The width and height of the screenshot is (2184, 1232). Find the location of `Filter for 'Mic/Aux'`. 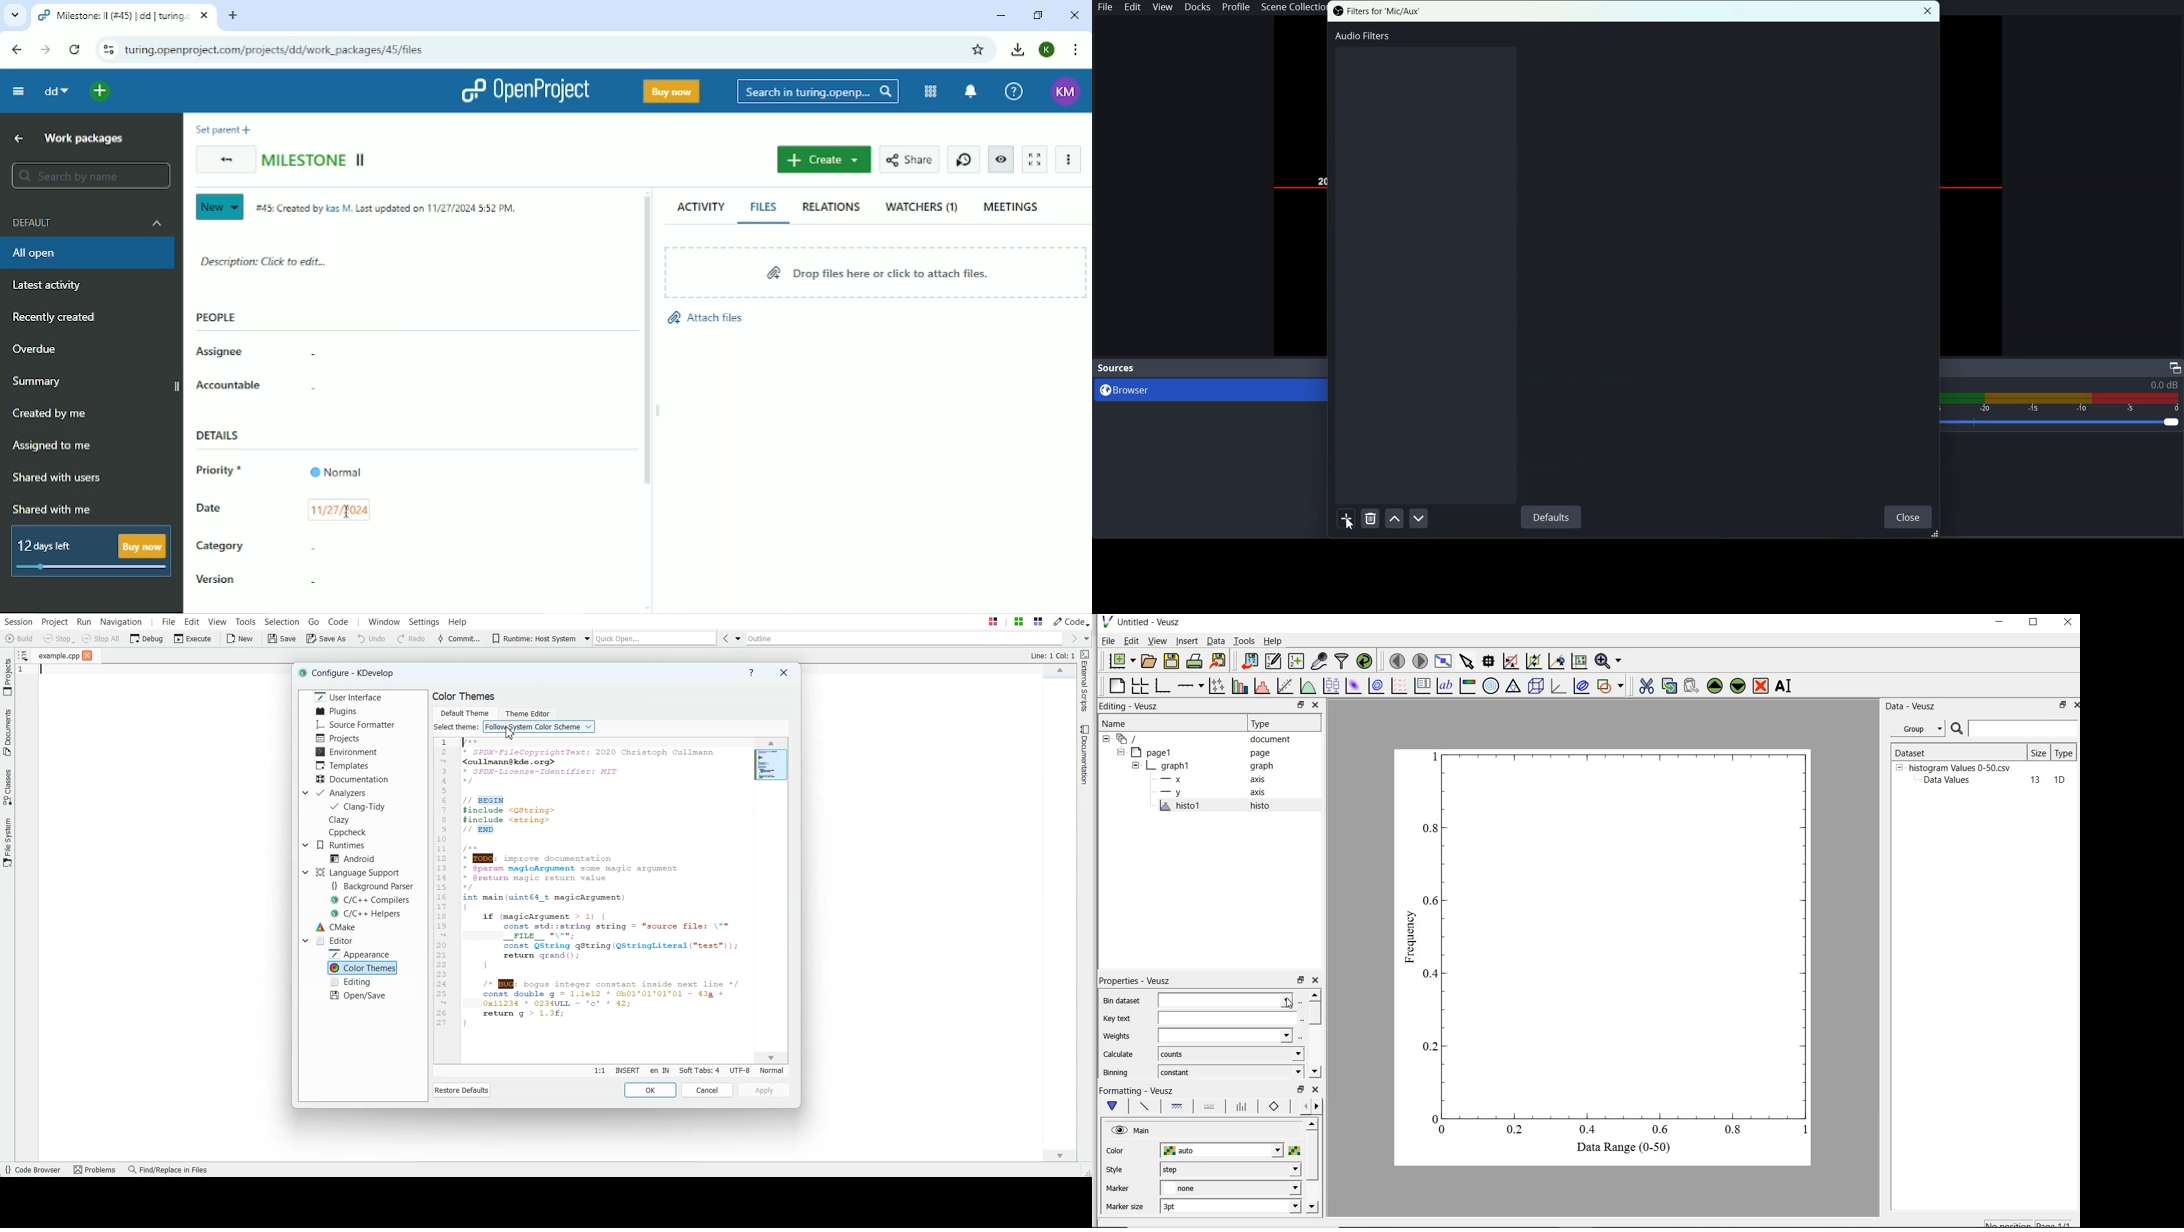

Filter for 'Mic/Aux' is located at coordinates (1378, 11).